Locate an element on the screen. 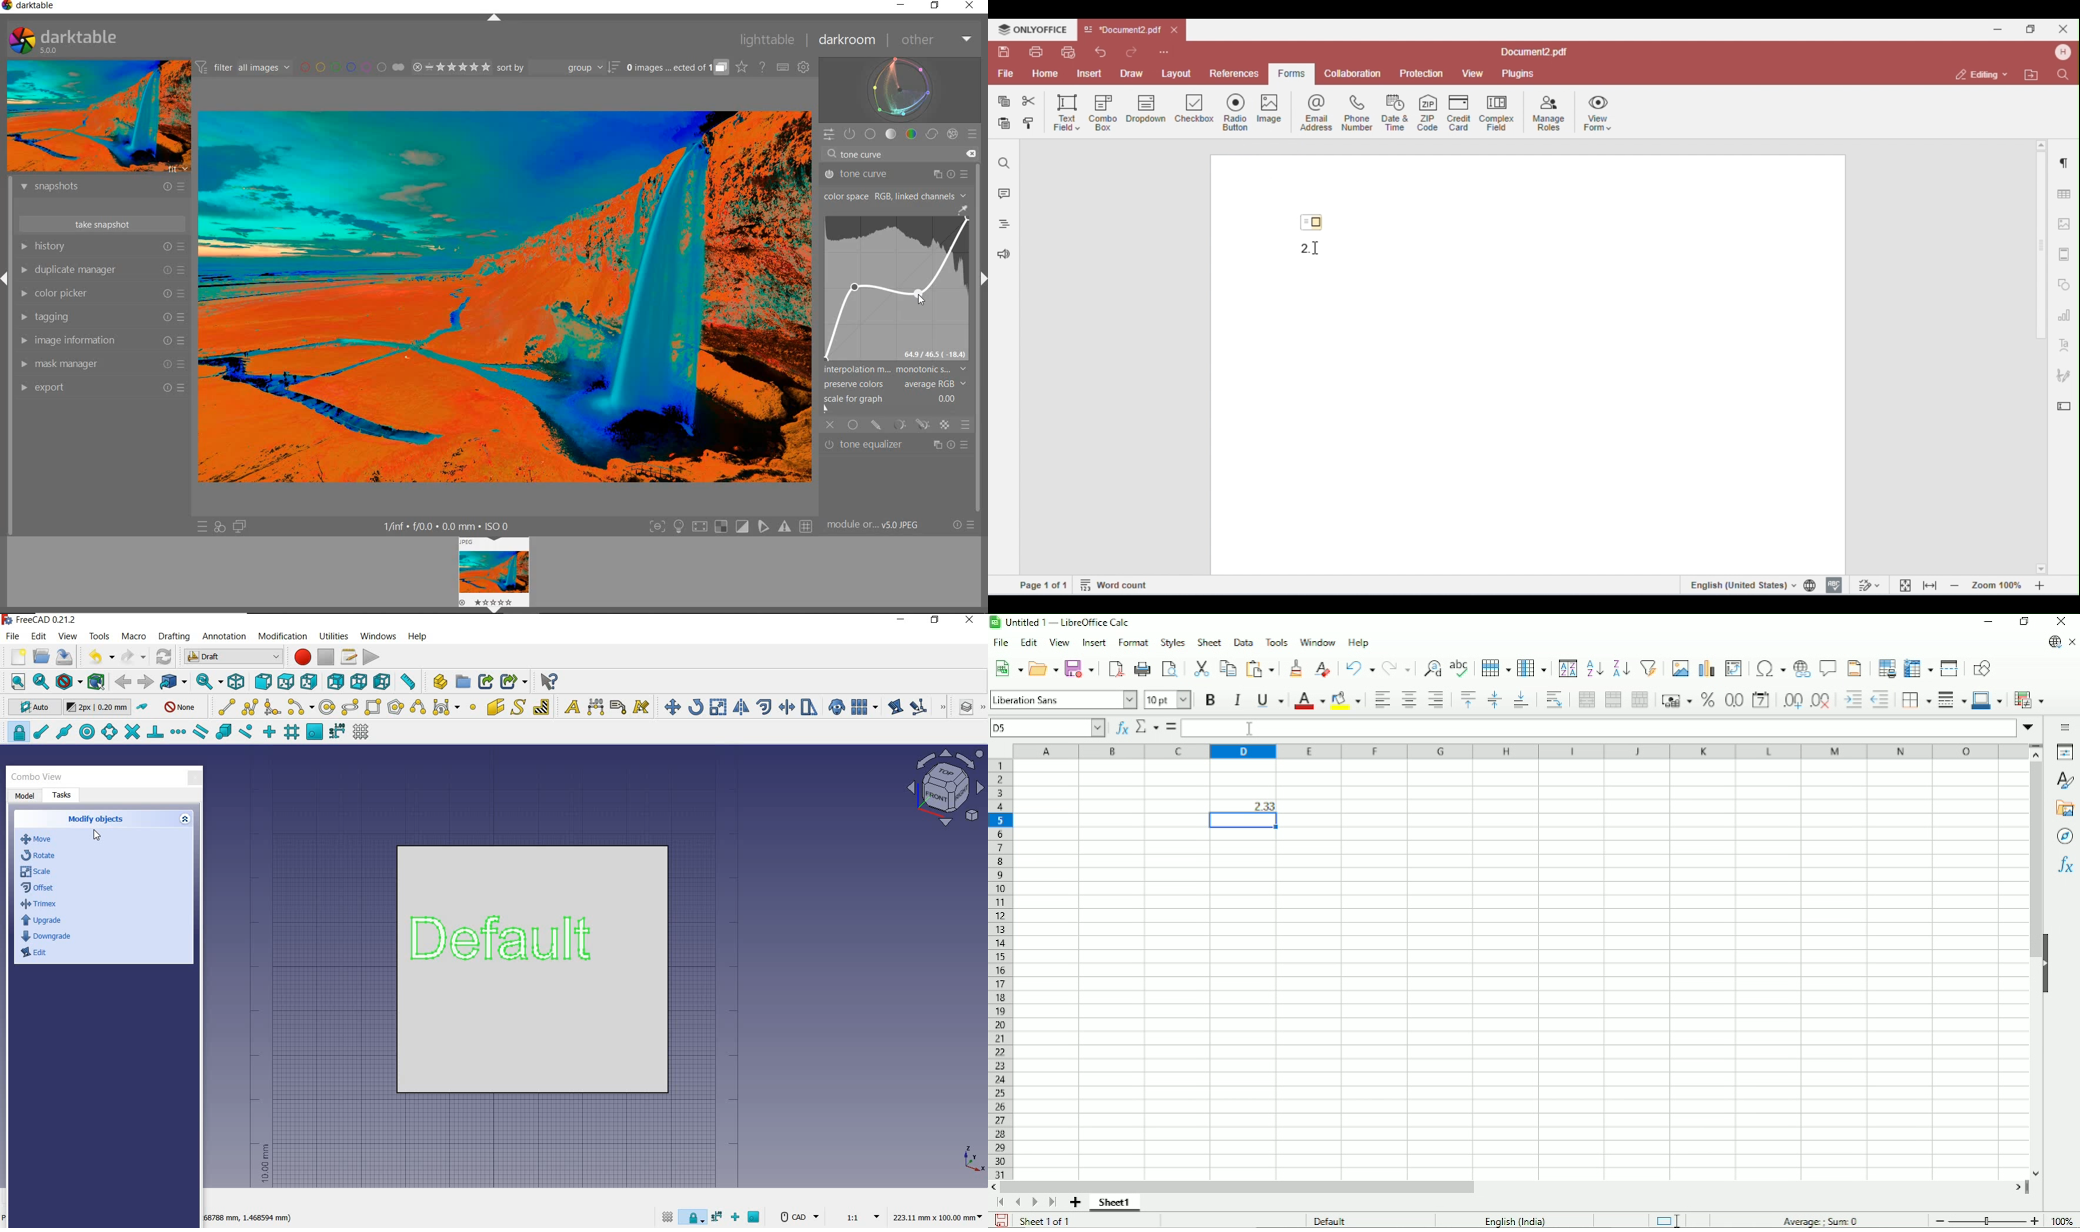 The width and height of the screenshot is (2100, 1232). Expand formula bar is located at coordinates (2030, 727).